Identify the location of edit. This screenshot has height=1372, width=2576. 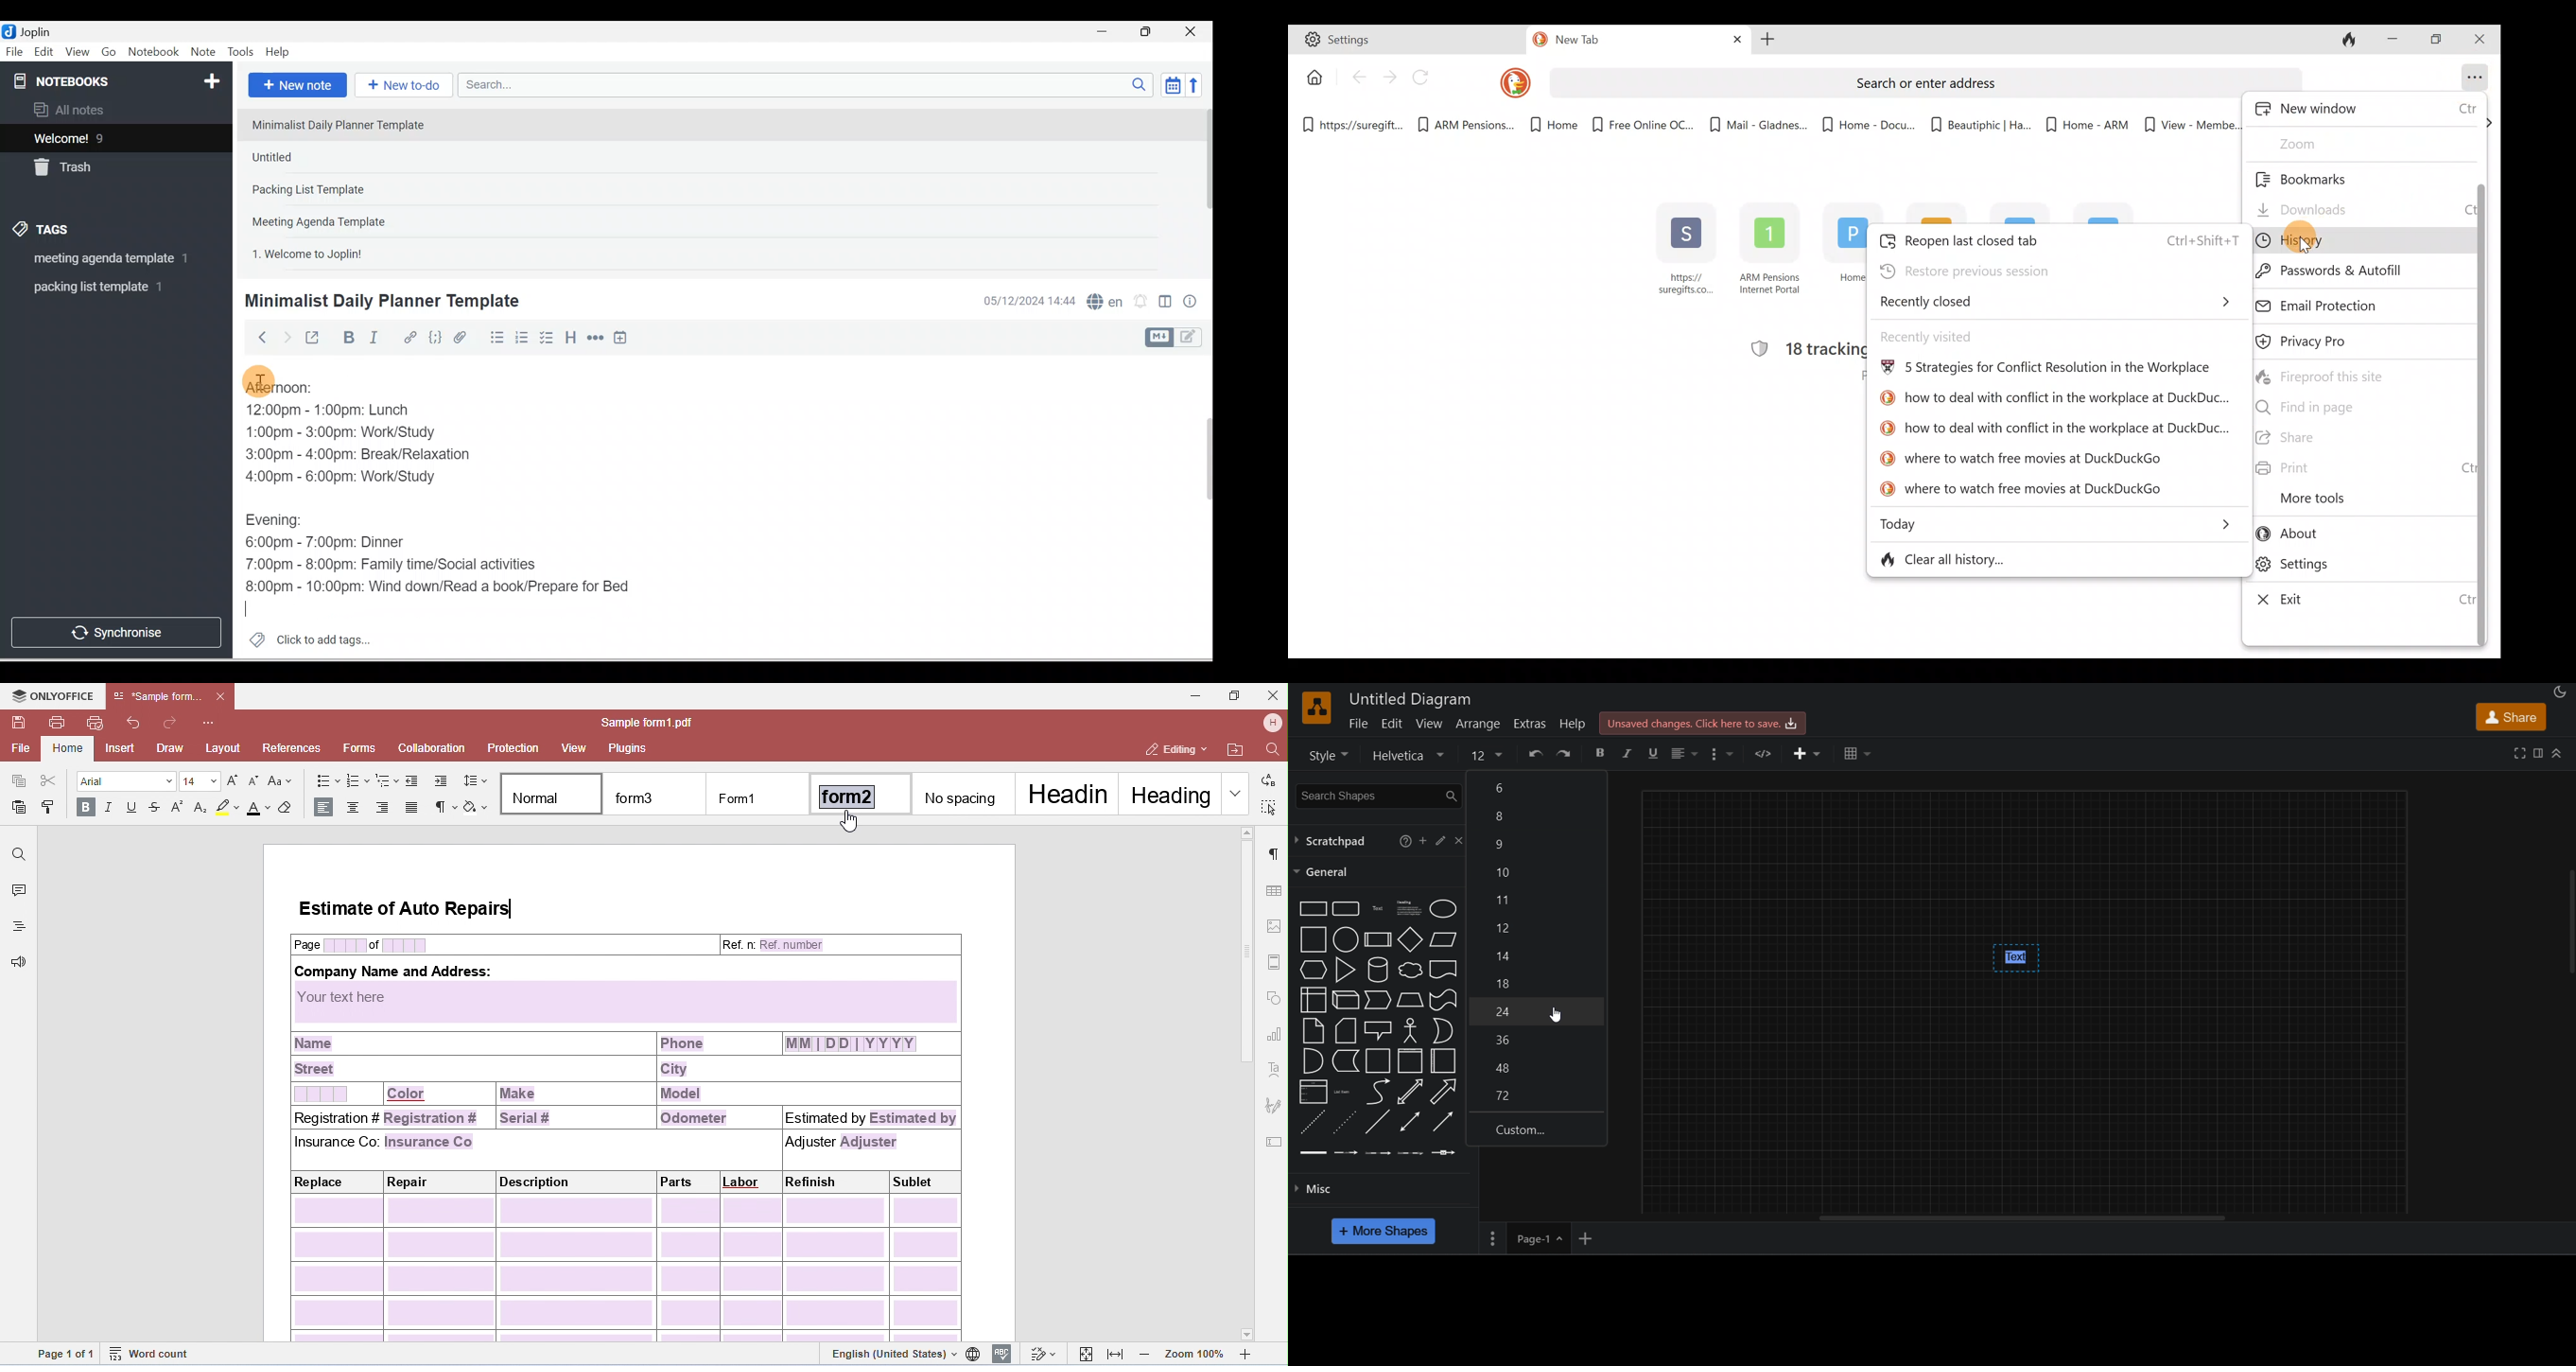
(1441, 840).